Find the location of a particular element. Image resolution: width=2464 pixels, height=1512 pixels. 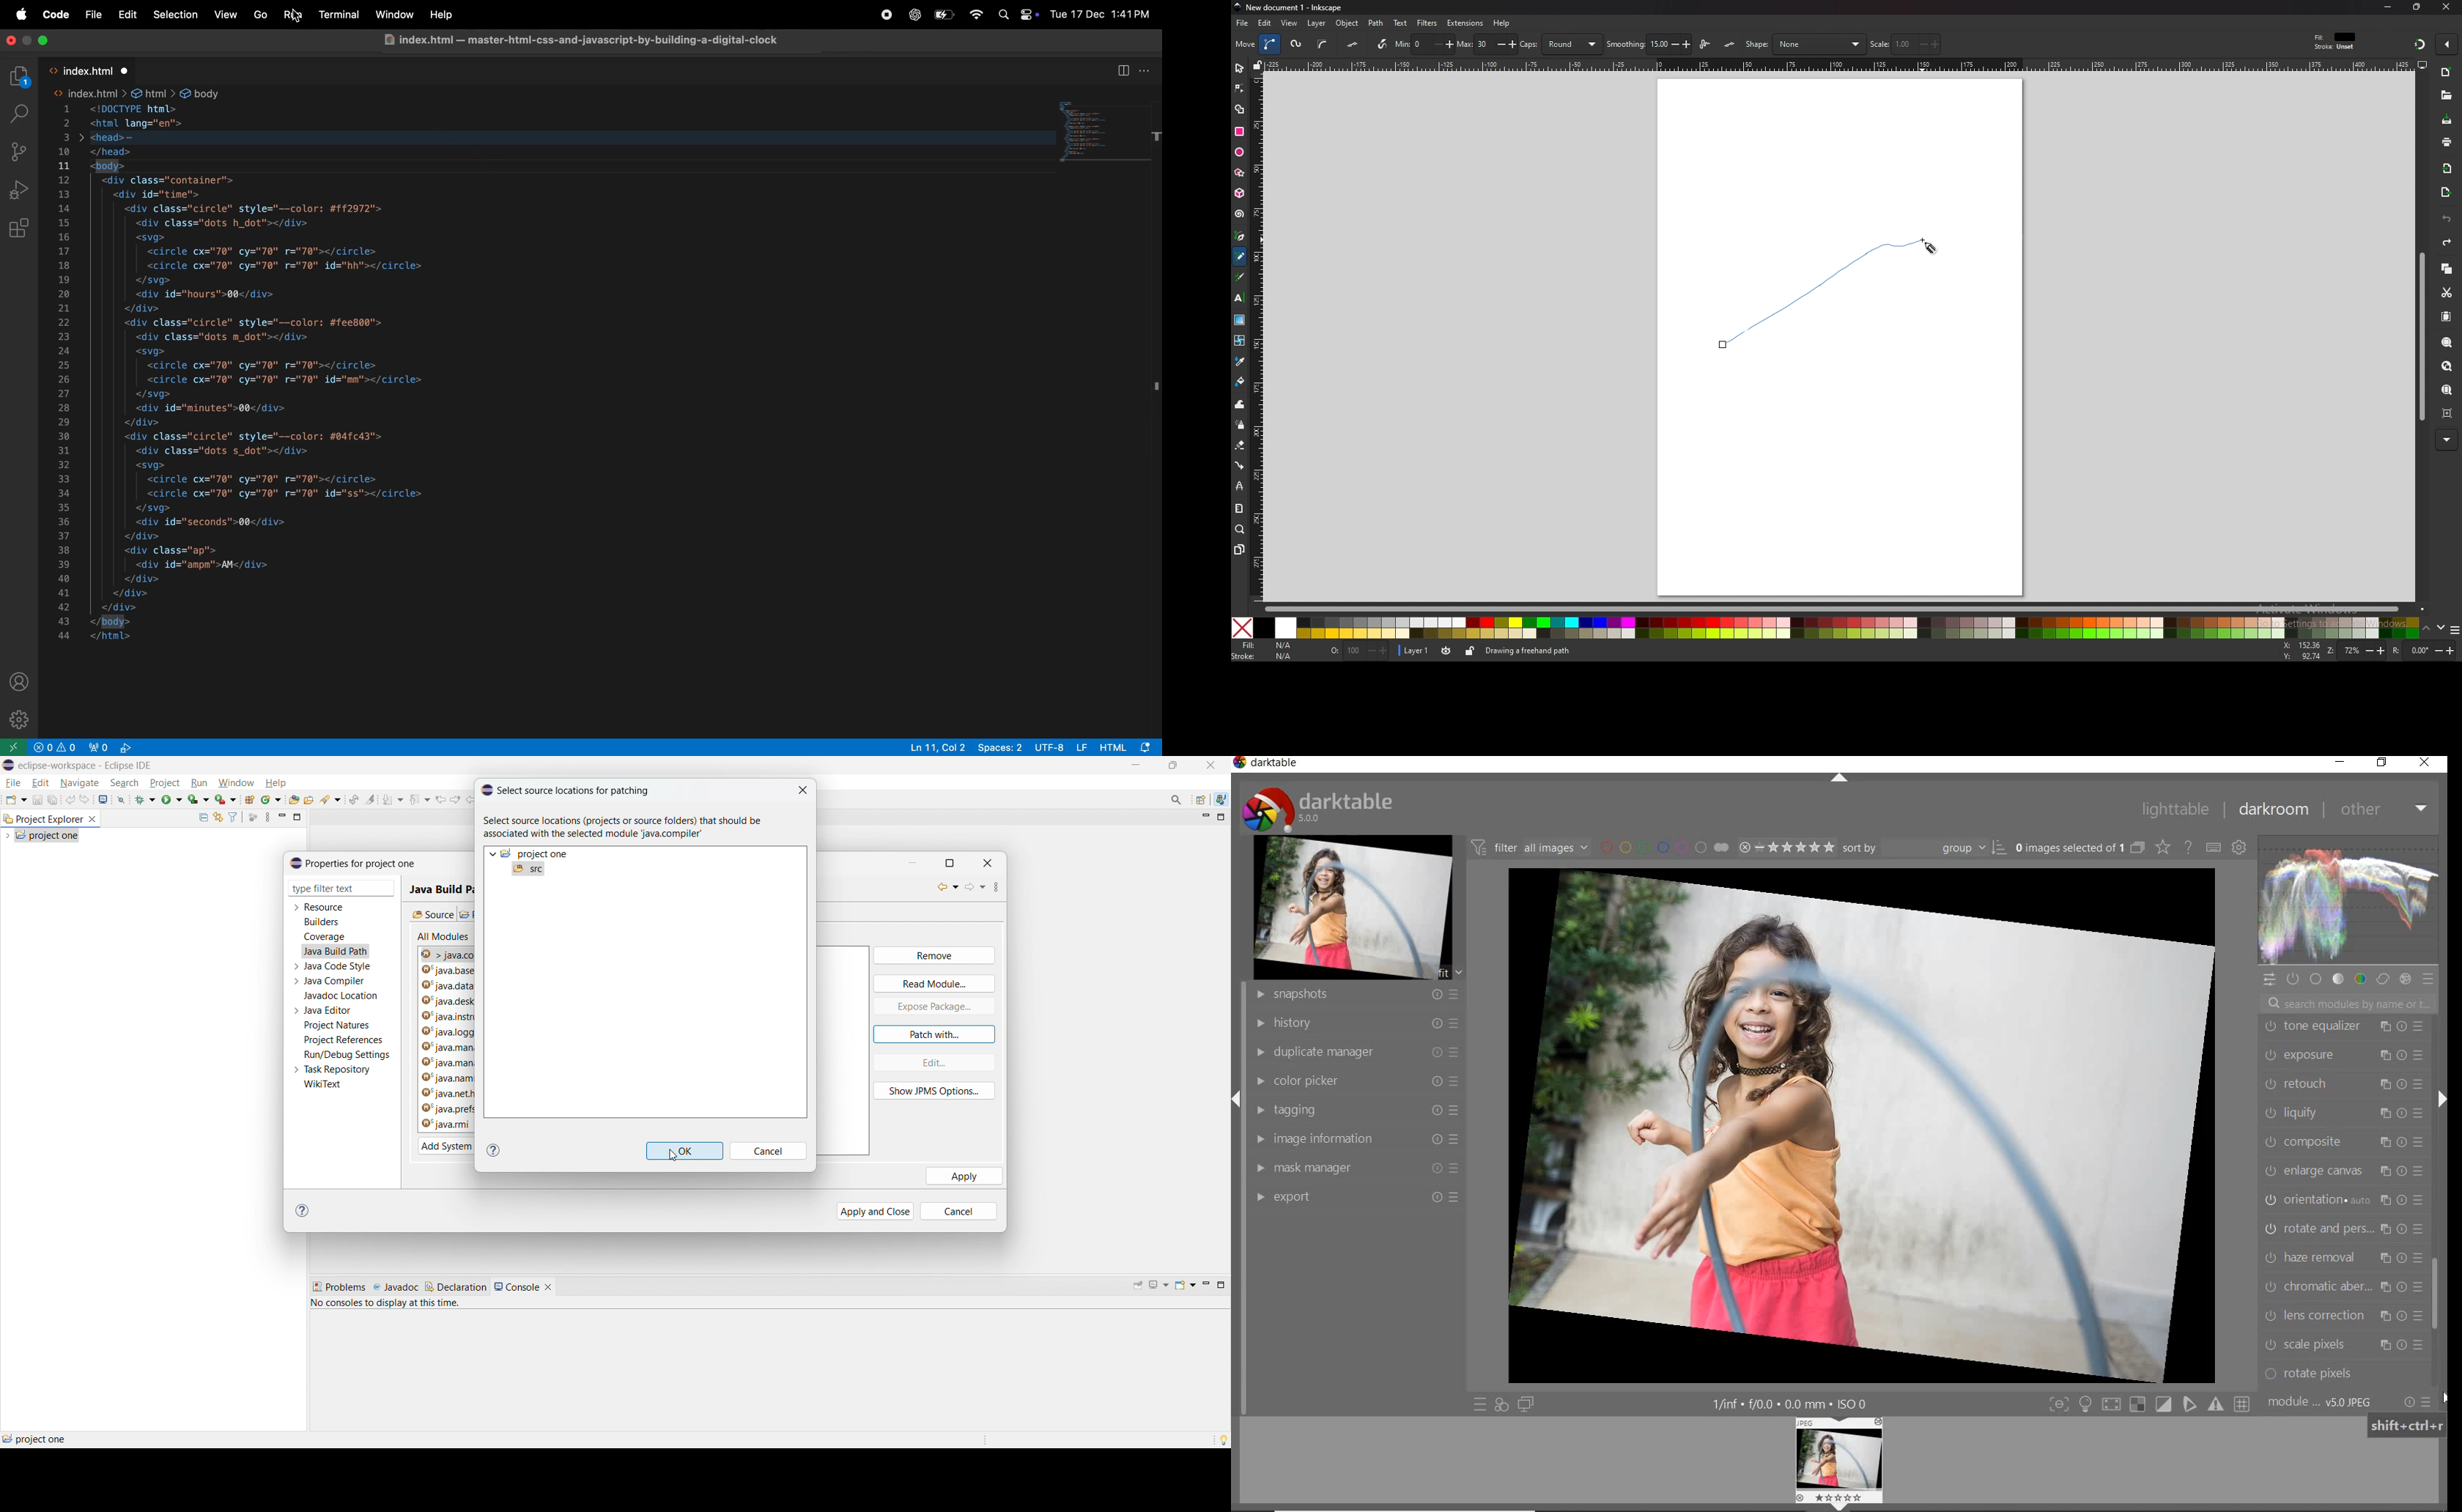

orientation is located at coordinates (2344, 1199).